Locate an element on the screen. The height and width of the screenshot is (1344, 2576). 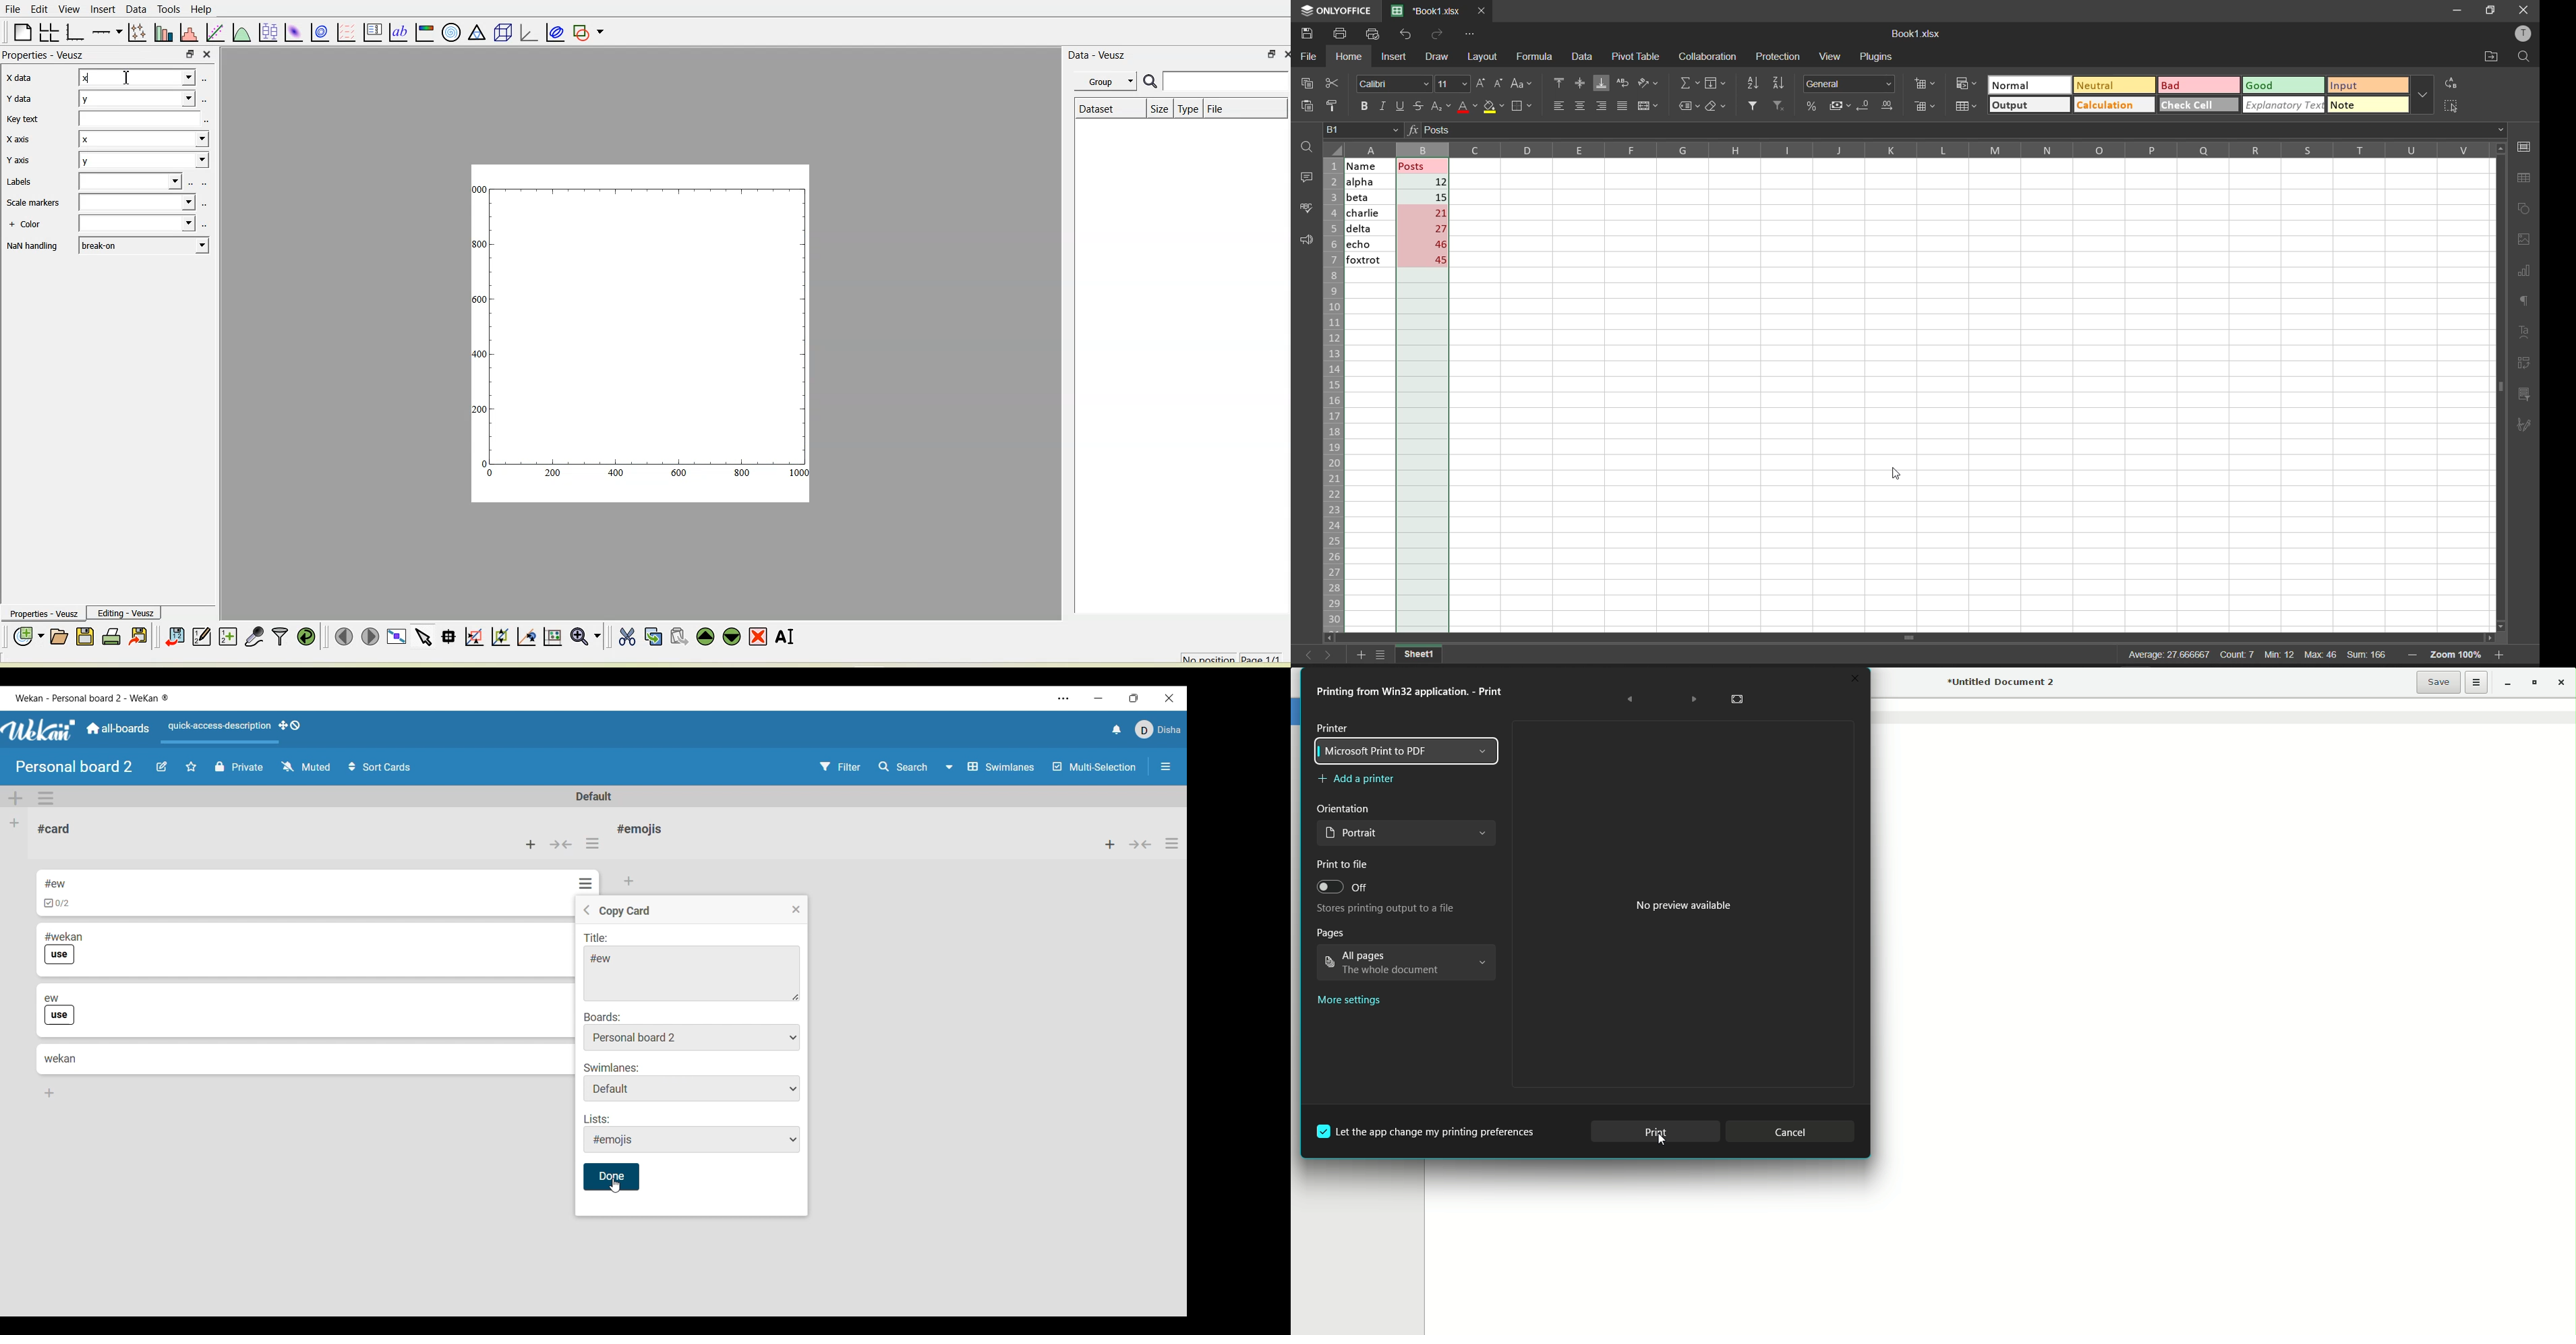
Help is located at coordinates (202, 9).